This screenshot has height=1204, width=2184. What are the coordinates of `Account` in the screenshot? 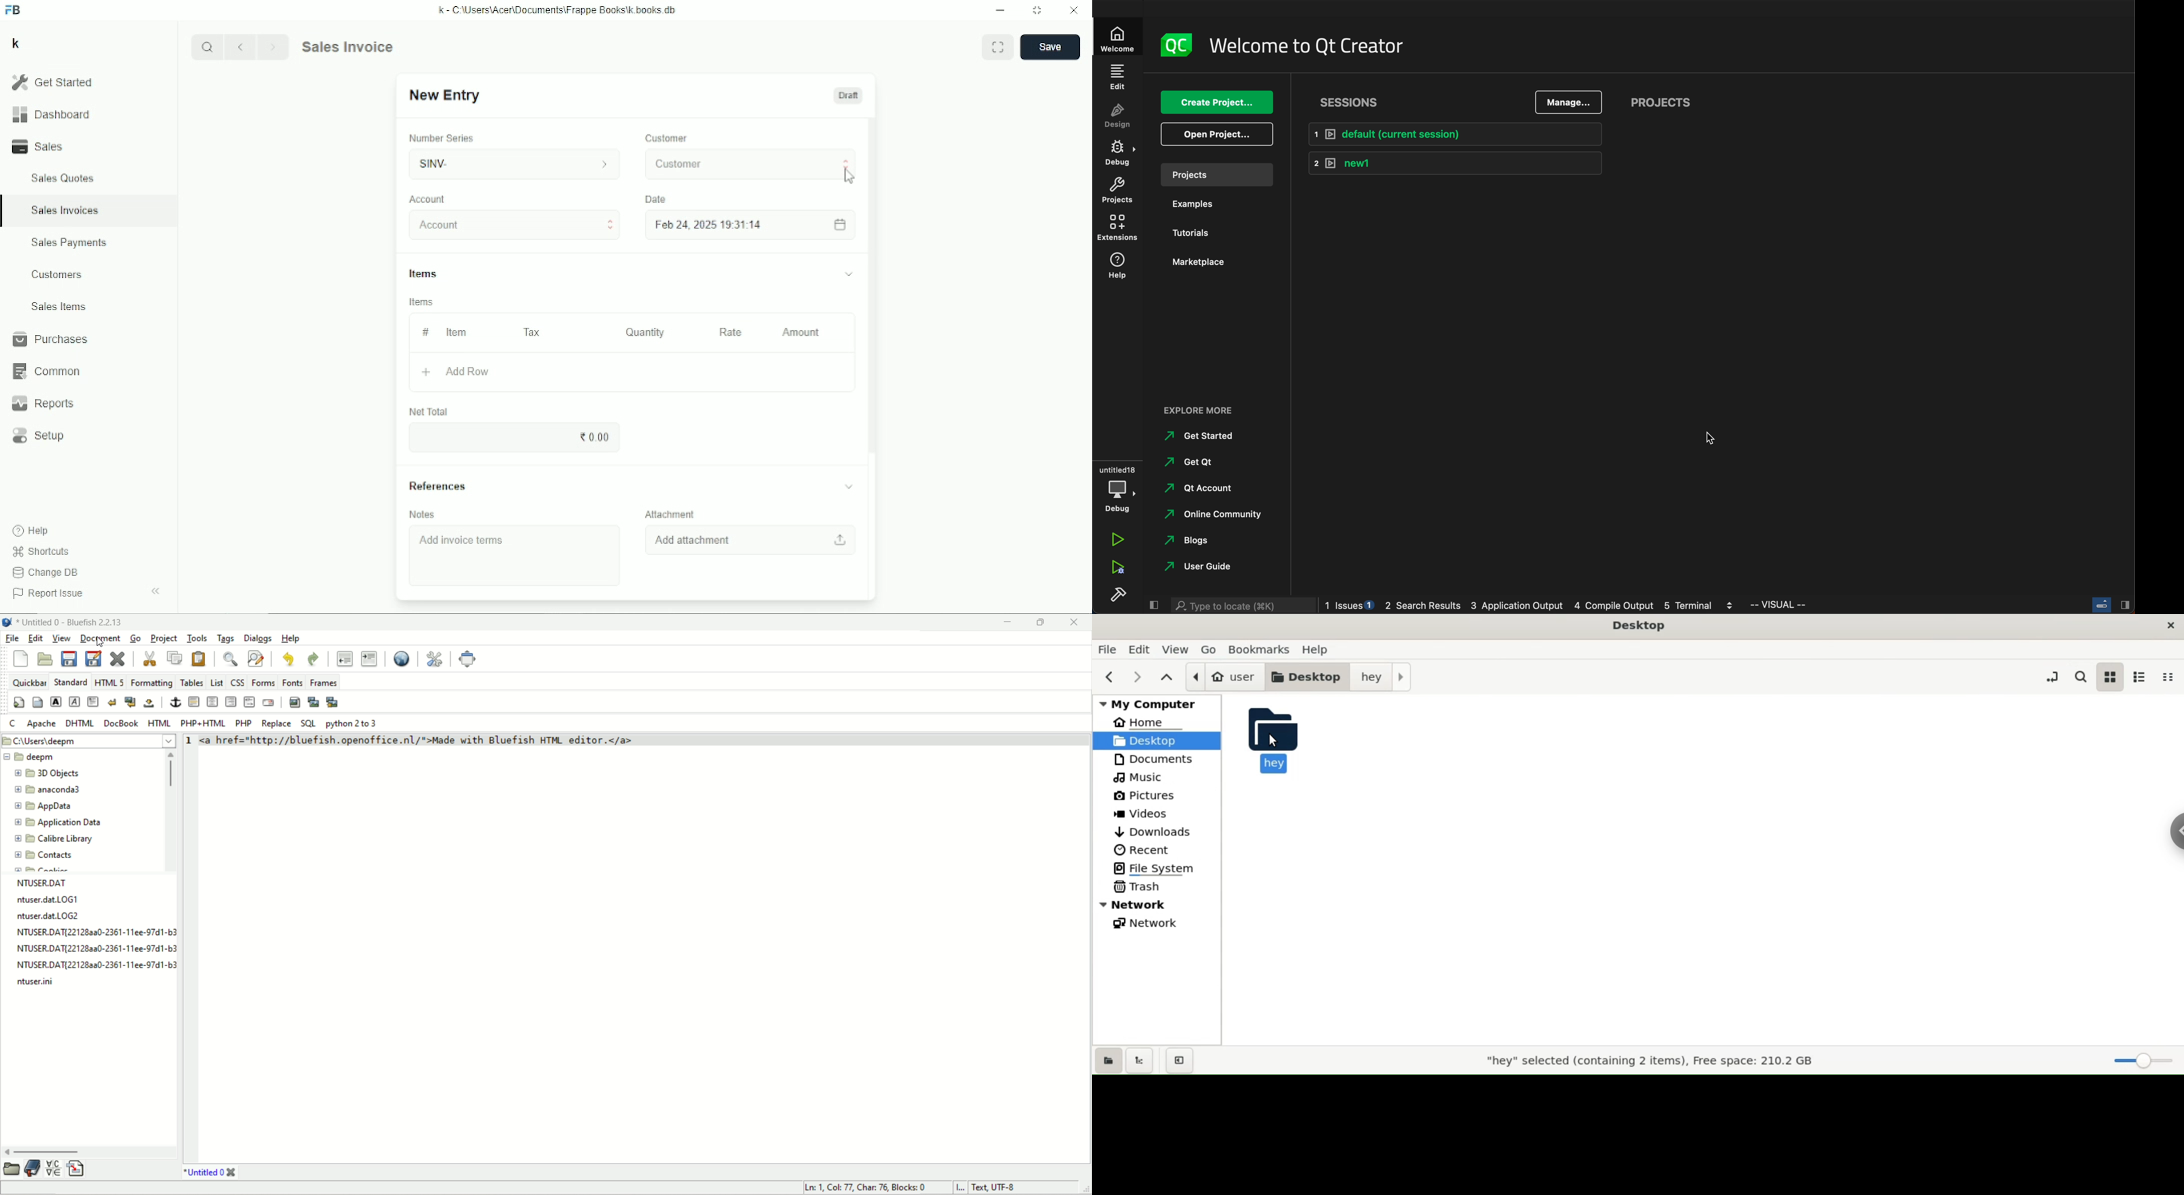 It's located at (428, 199).